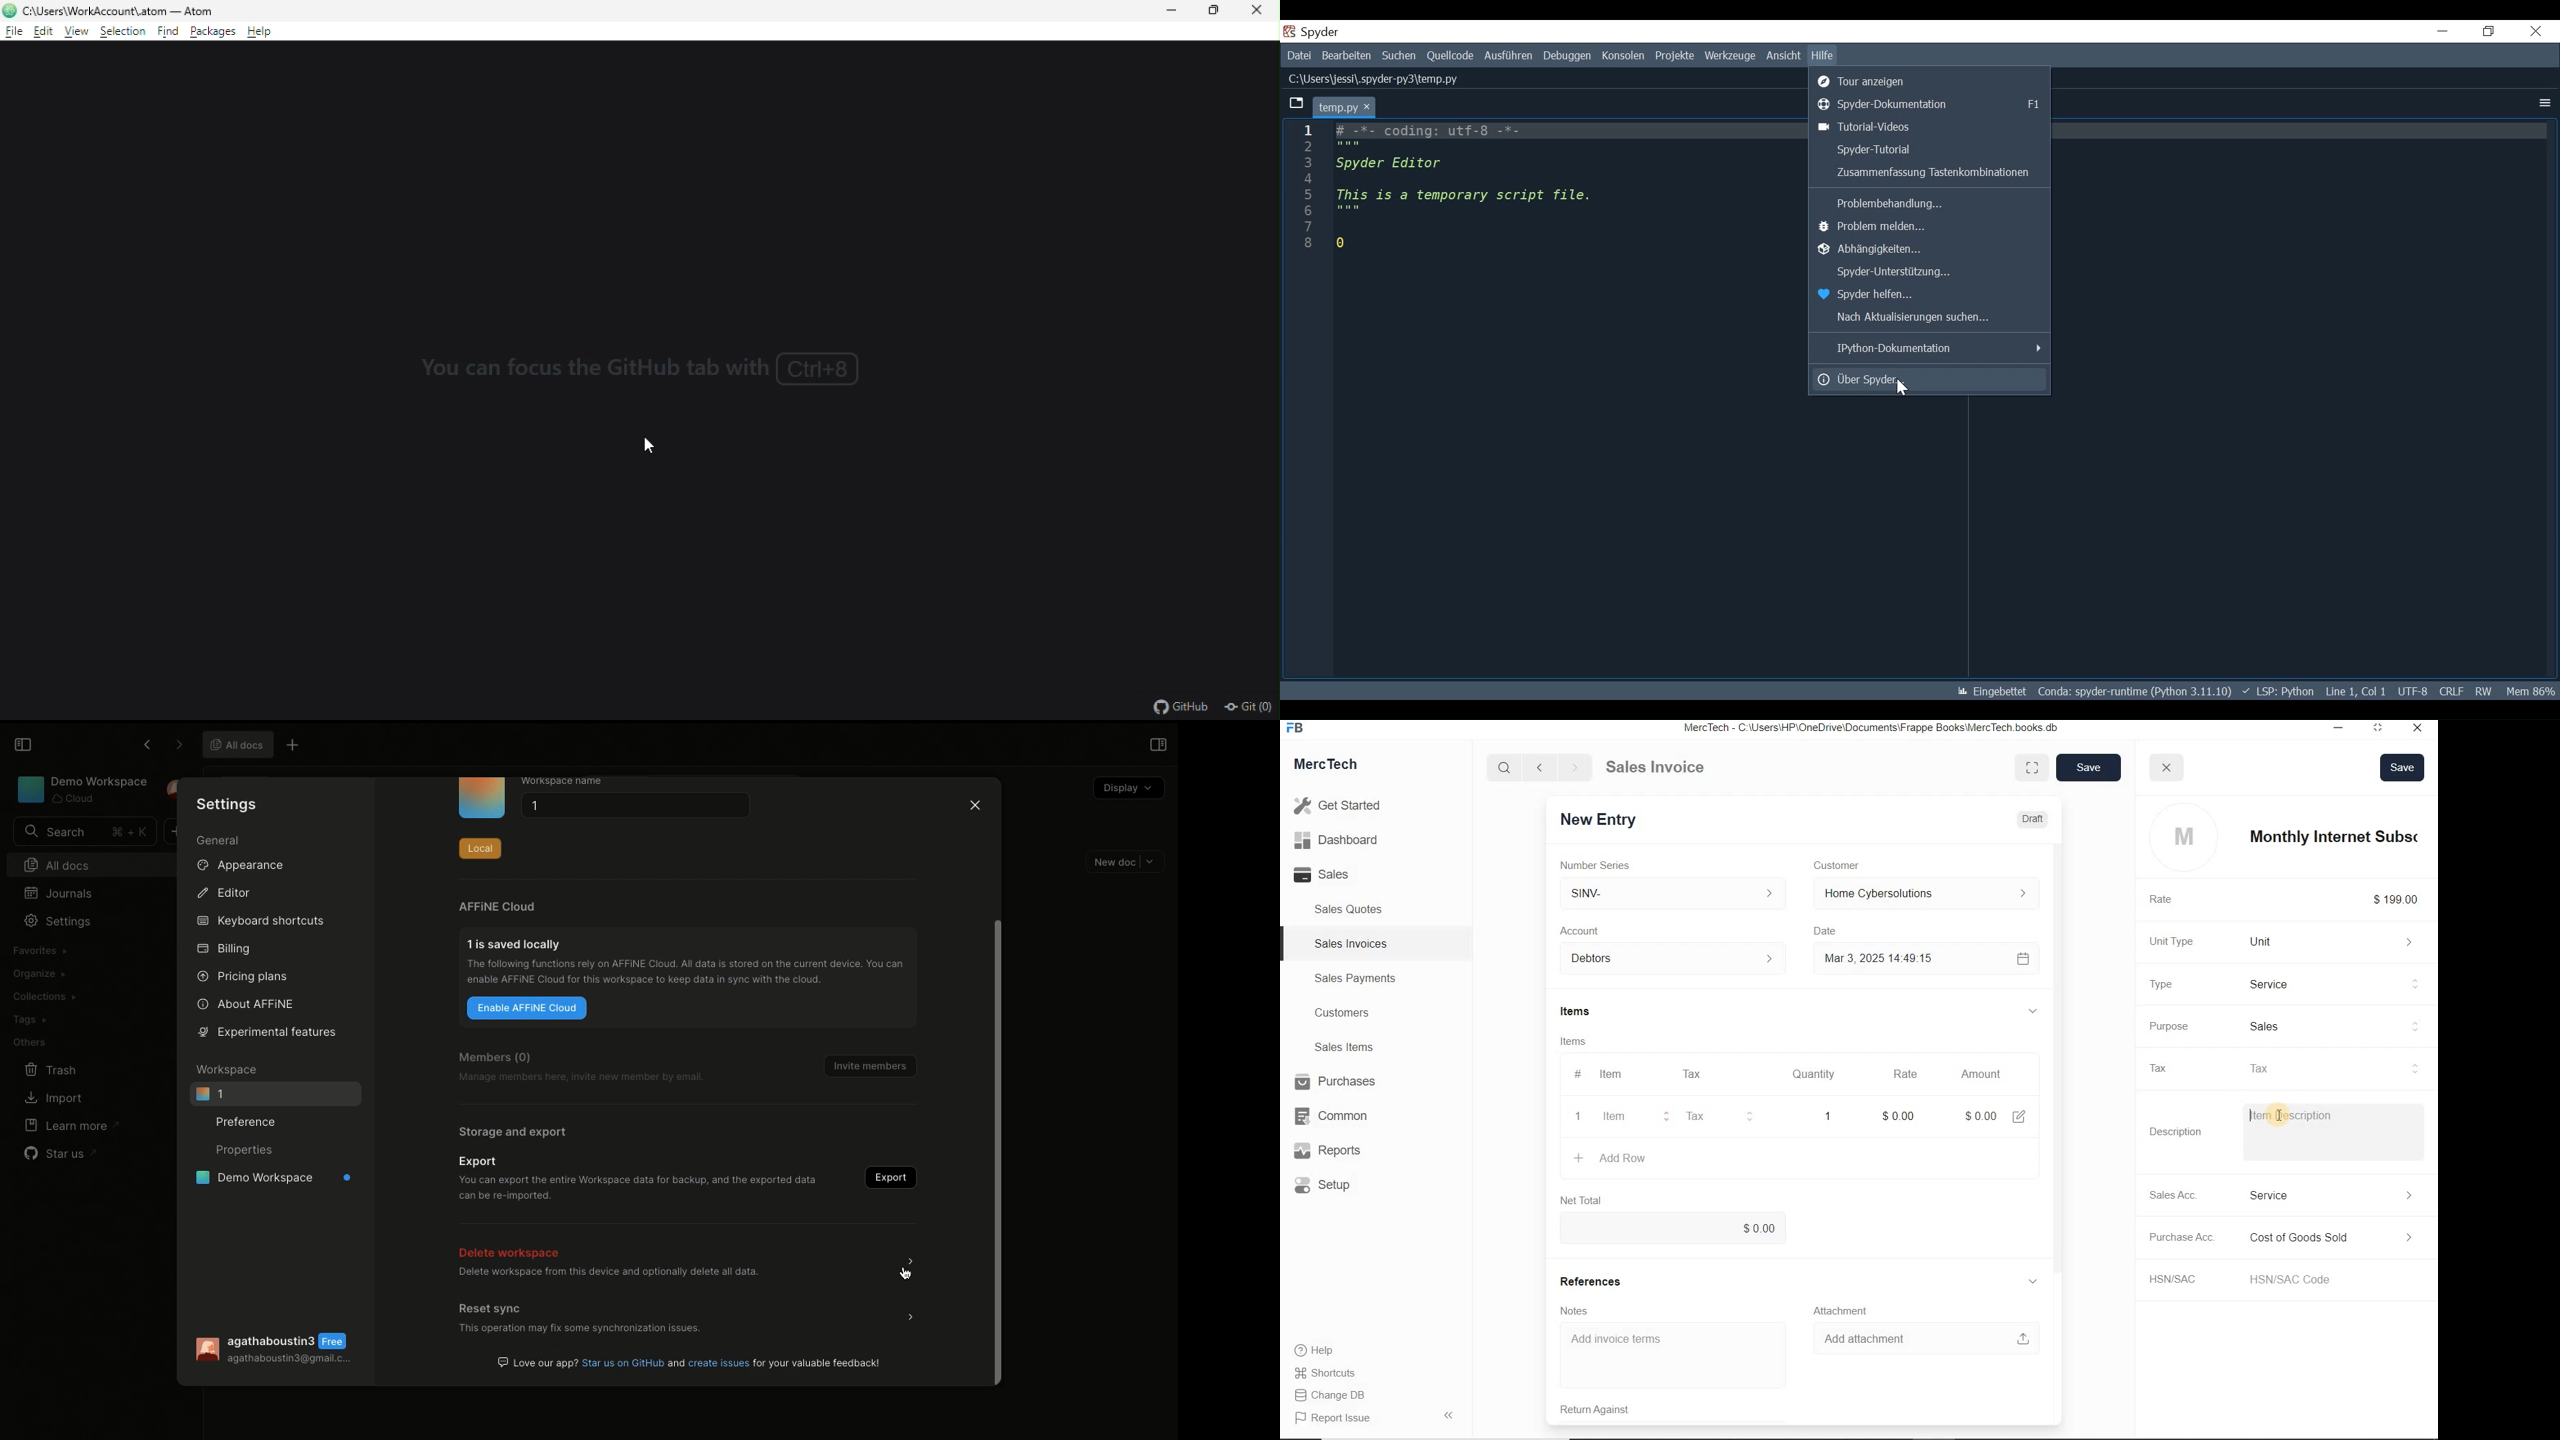 This screenshot has height=1456, width=2576. Describe the element at coordinates (1342, 806) in the screenshot. I see `Get Started` at that location.